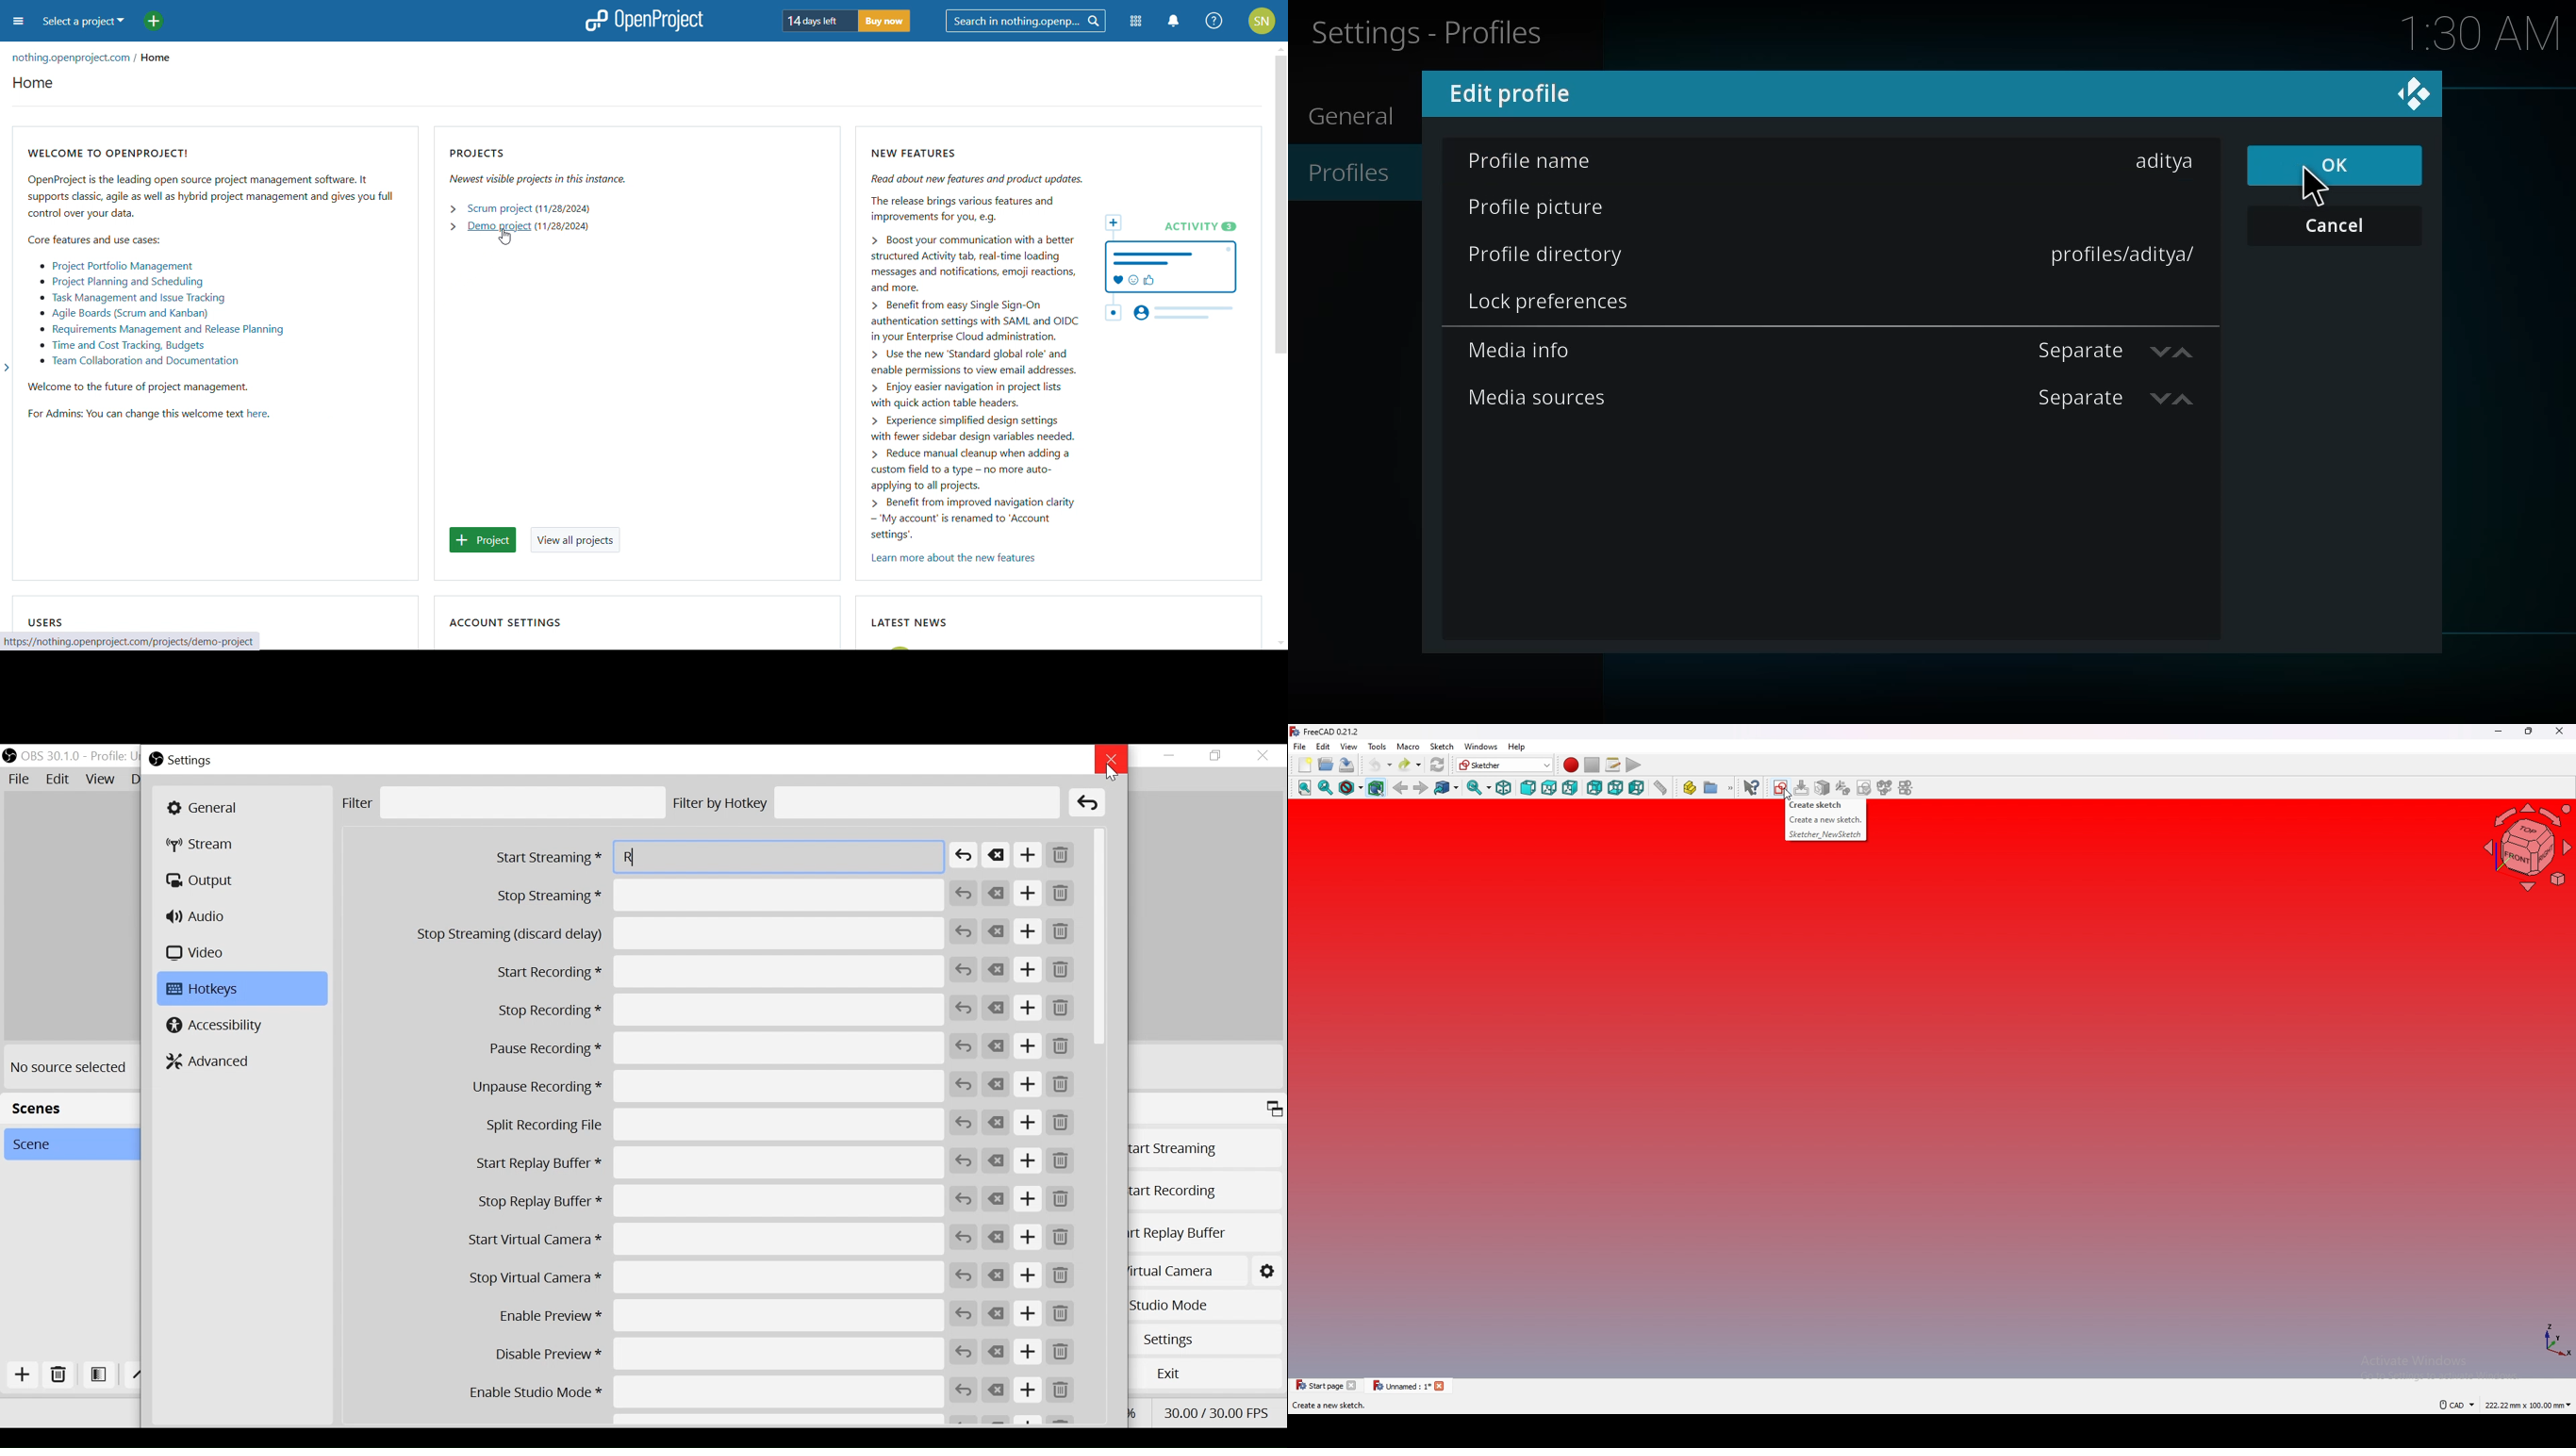  I want to click on Remove, so click(1061, 932).